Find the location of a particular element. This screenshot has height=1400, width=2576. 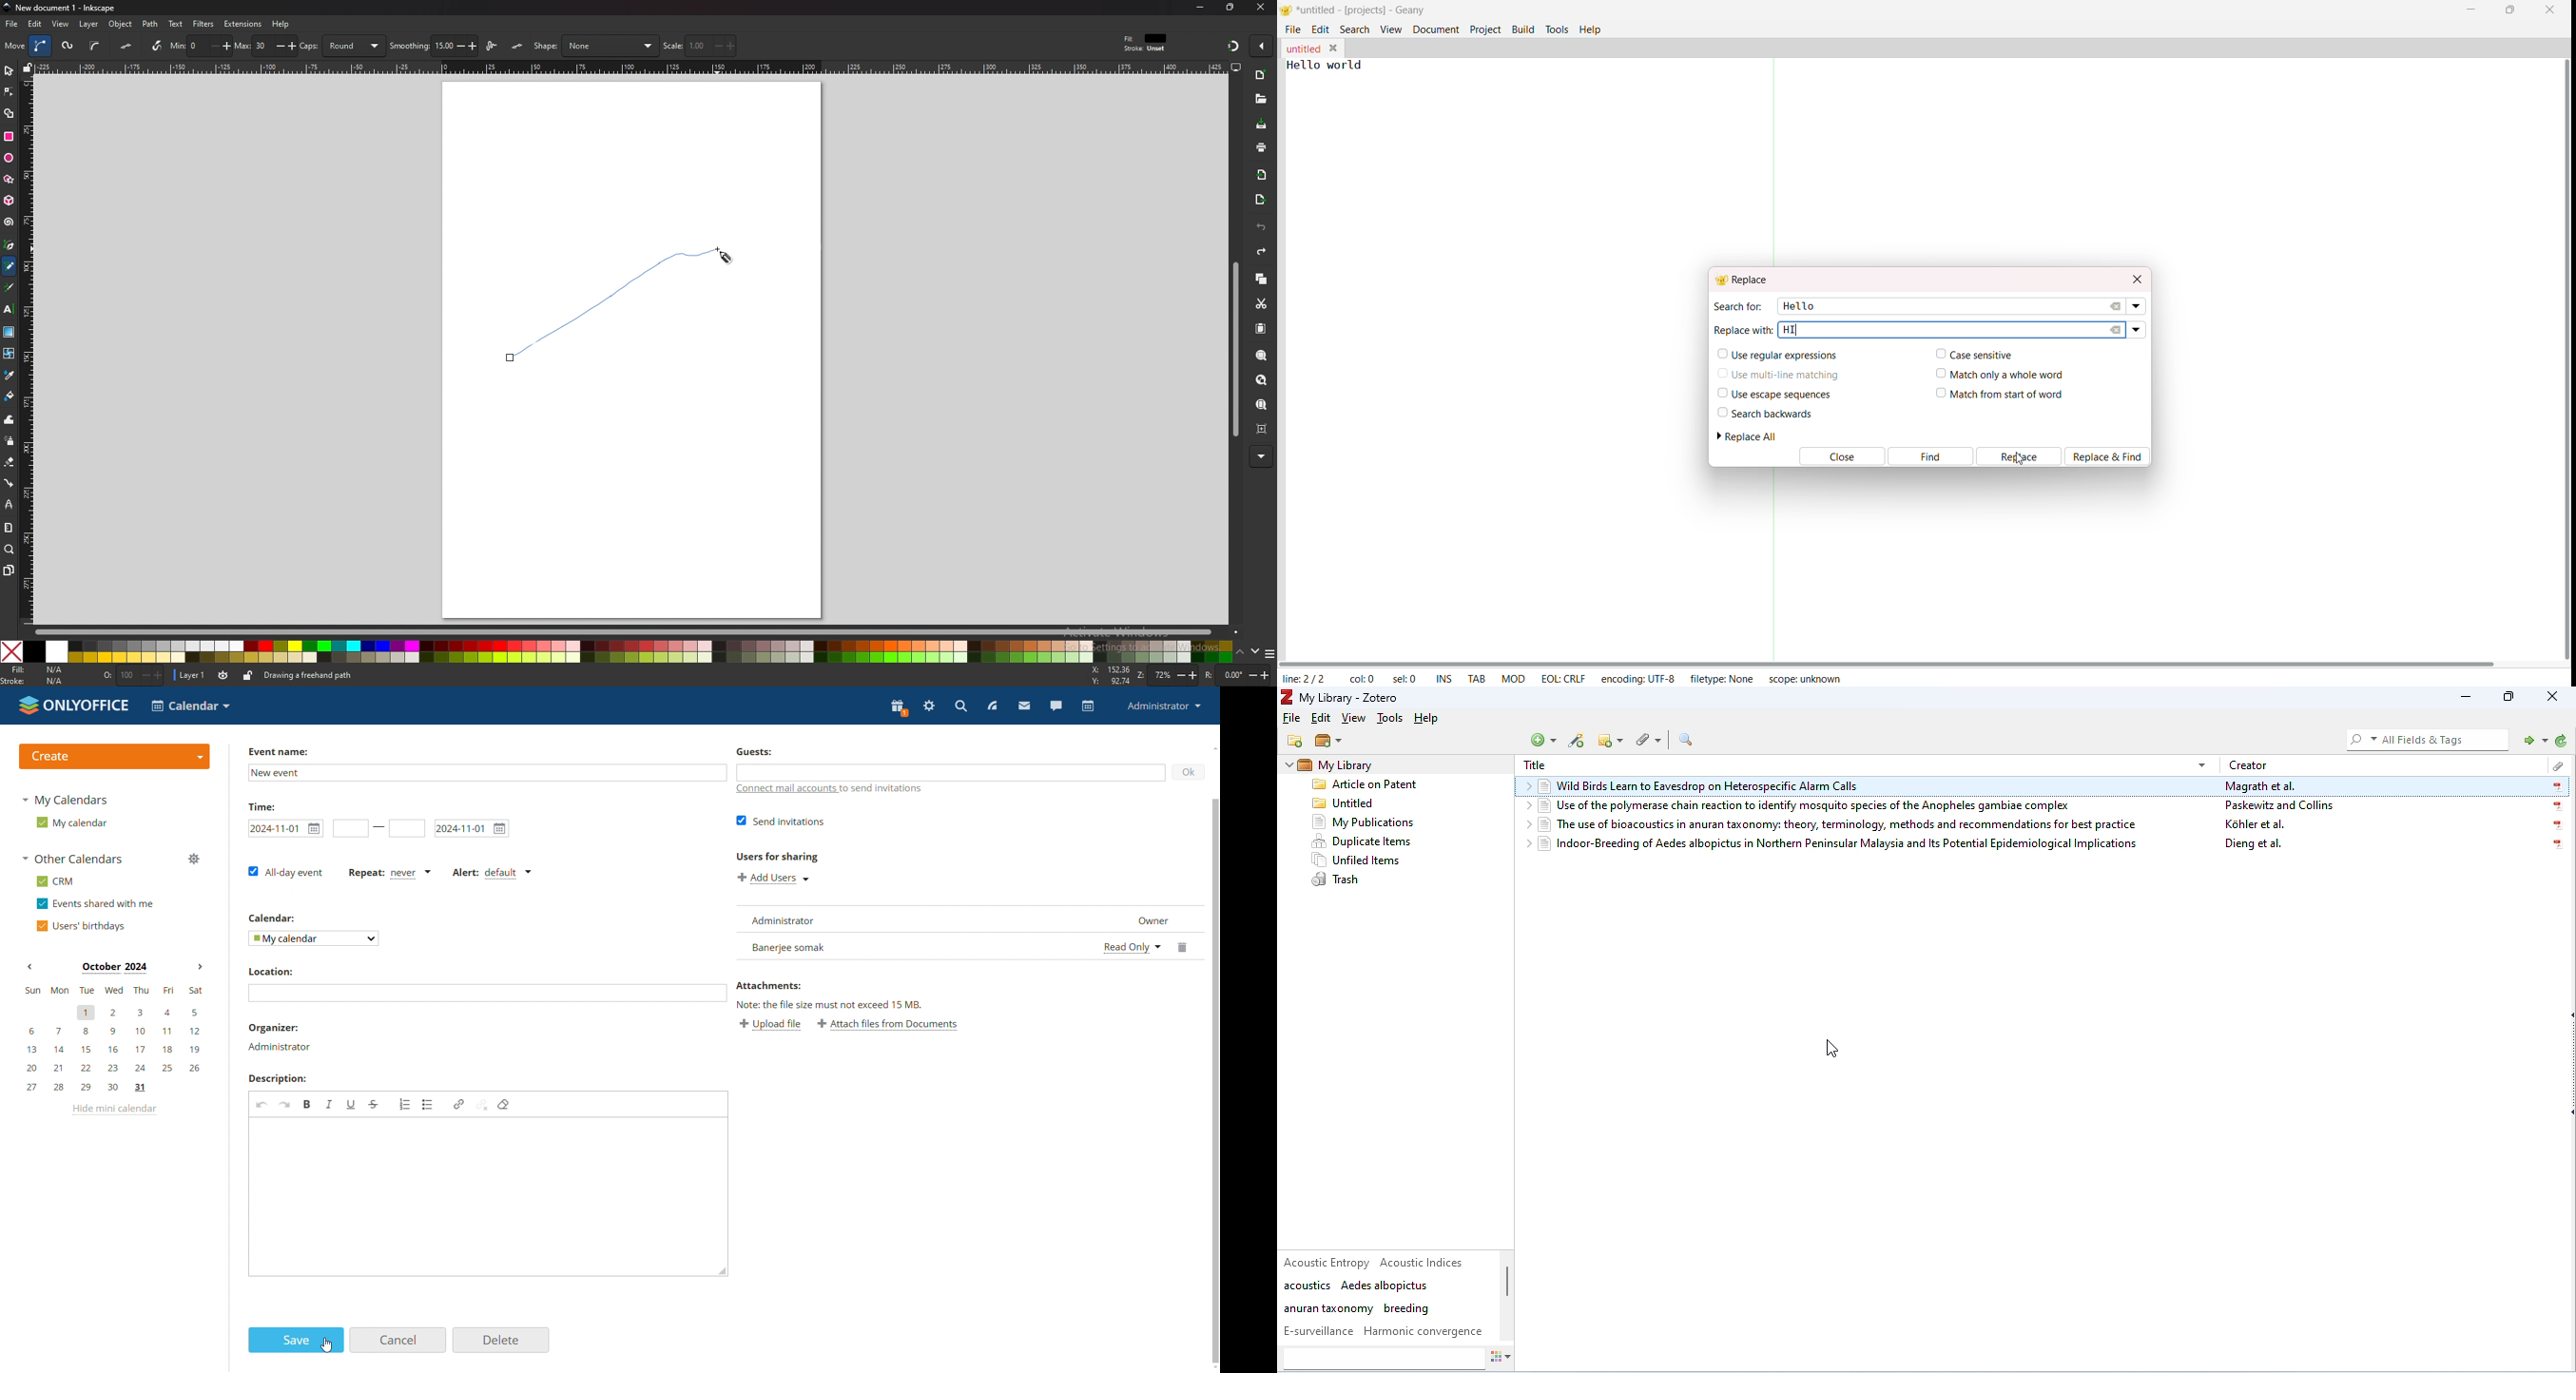

*untitled-[projects]-Geany is located at coordinates (1374, 10).